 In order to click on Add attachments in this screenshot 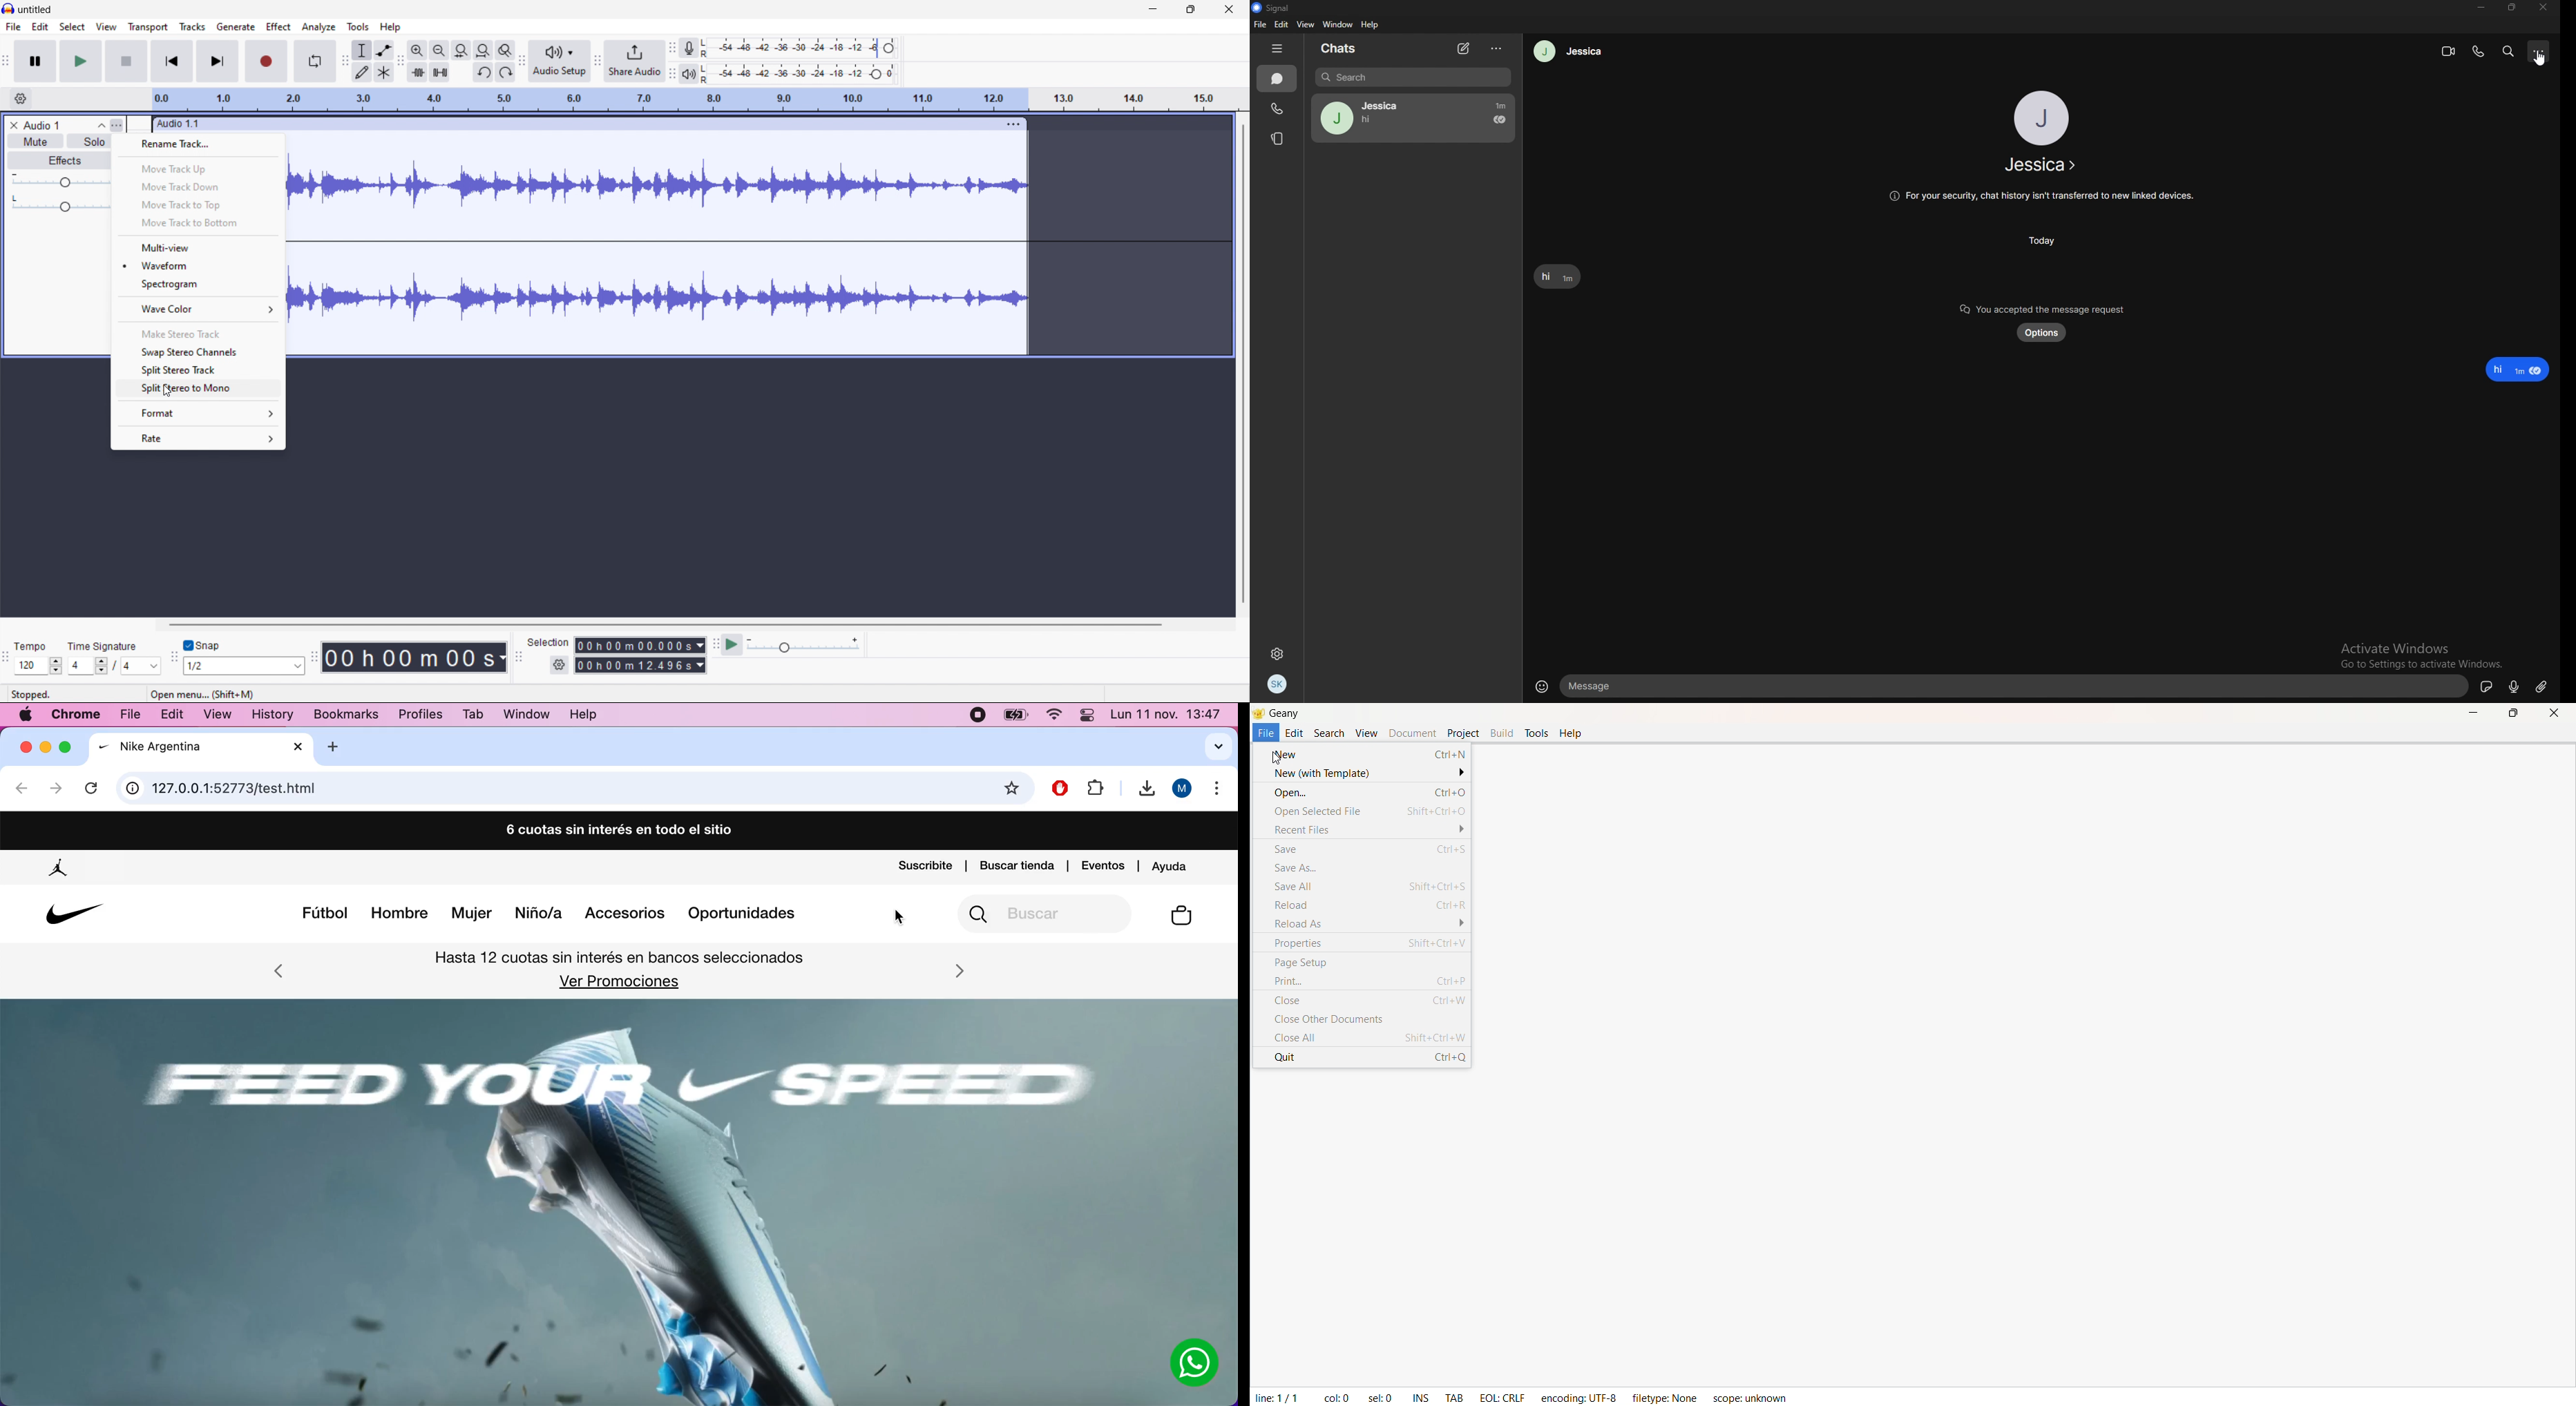, I will do `click(2542, 686)`.